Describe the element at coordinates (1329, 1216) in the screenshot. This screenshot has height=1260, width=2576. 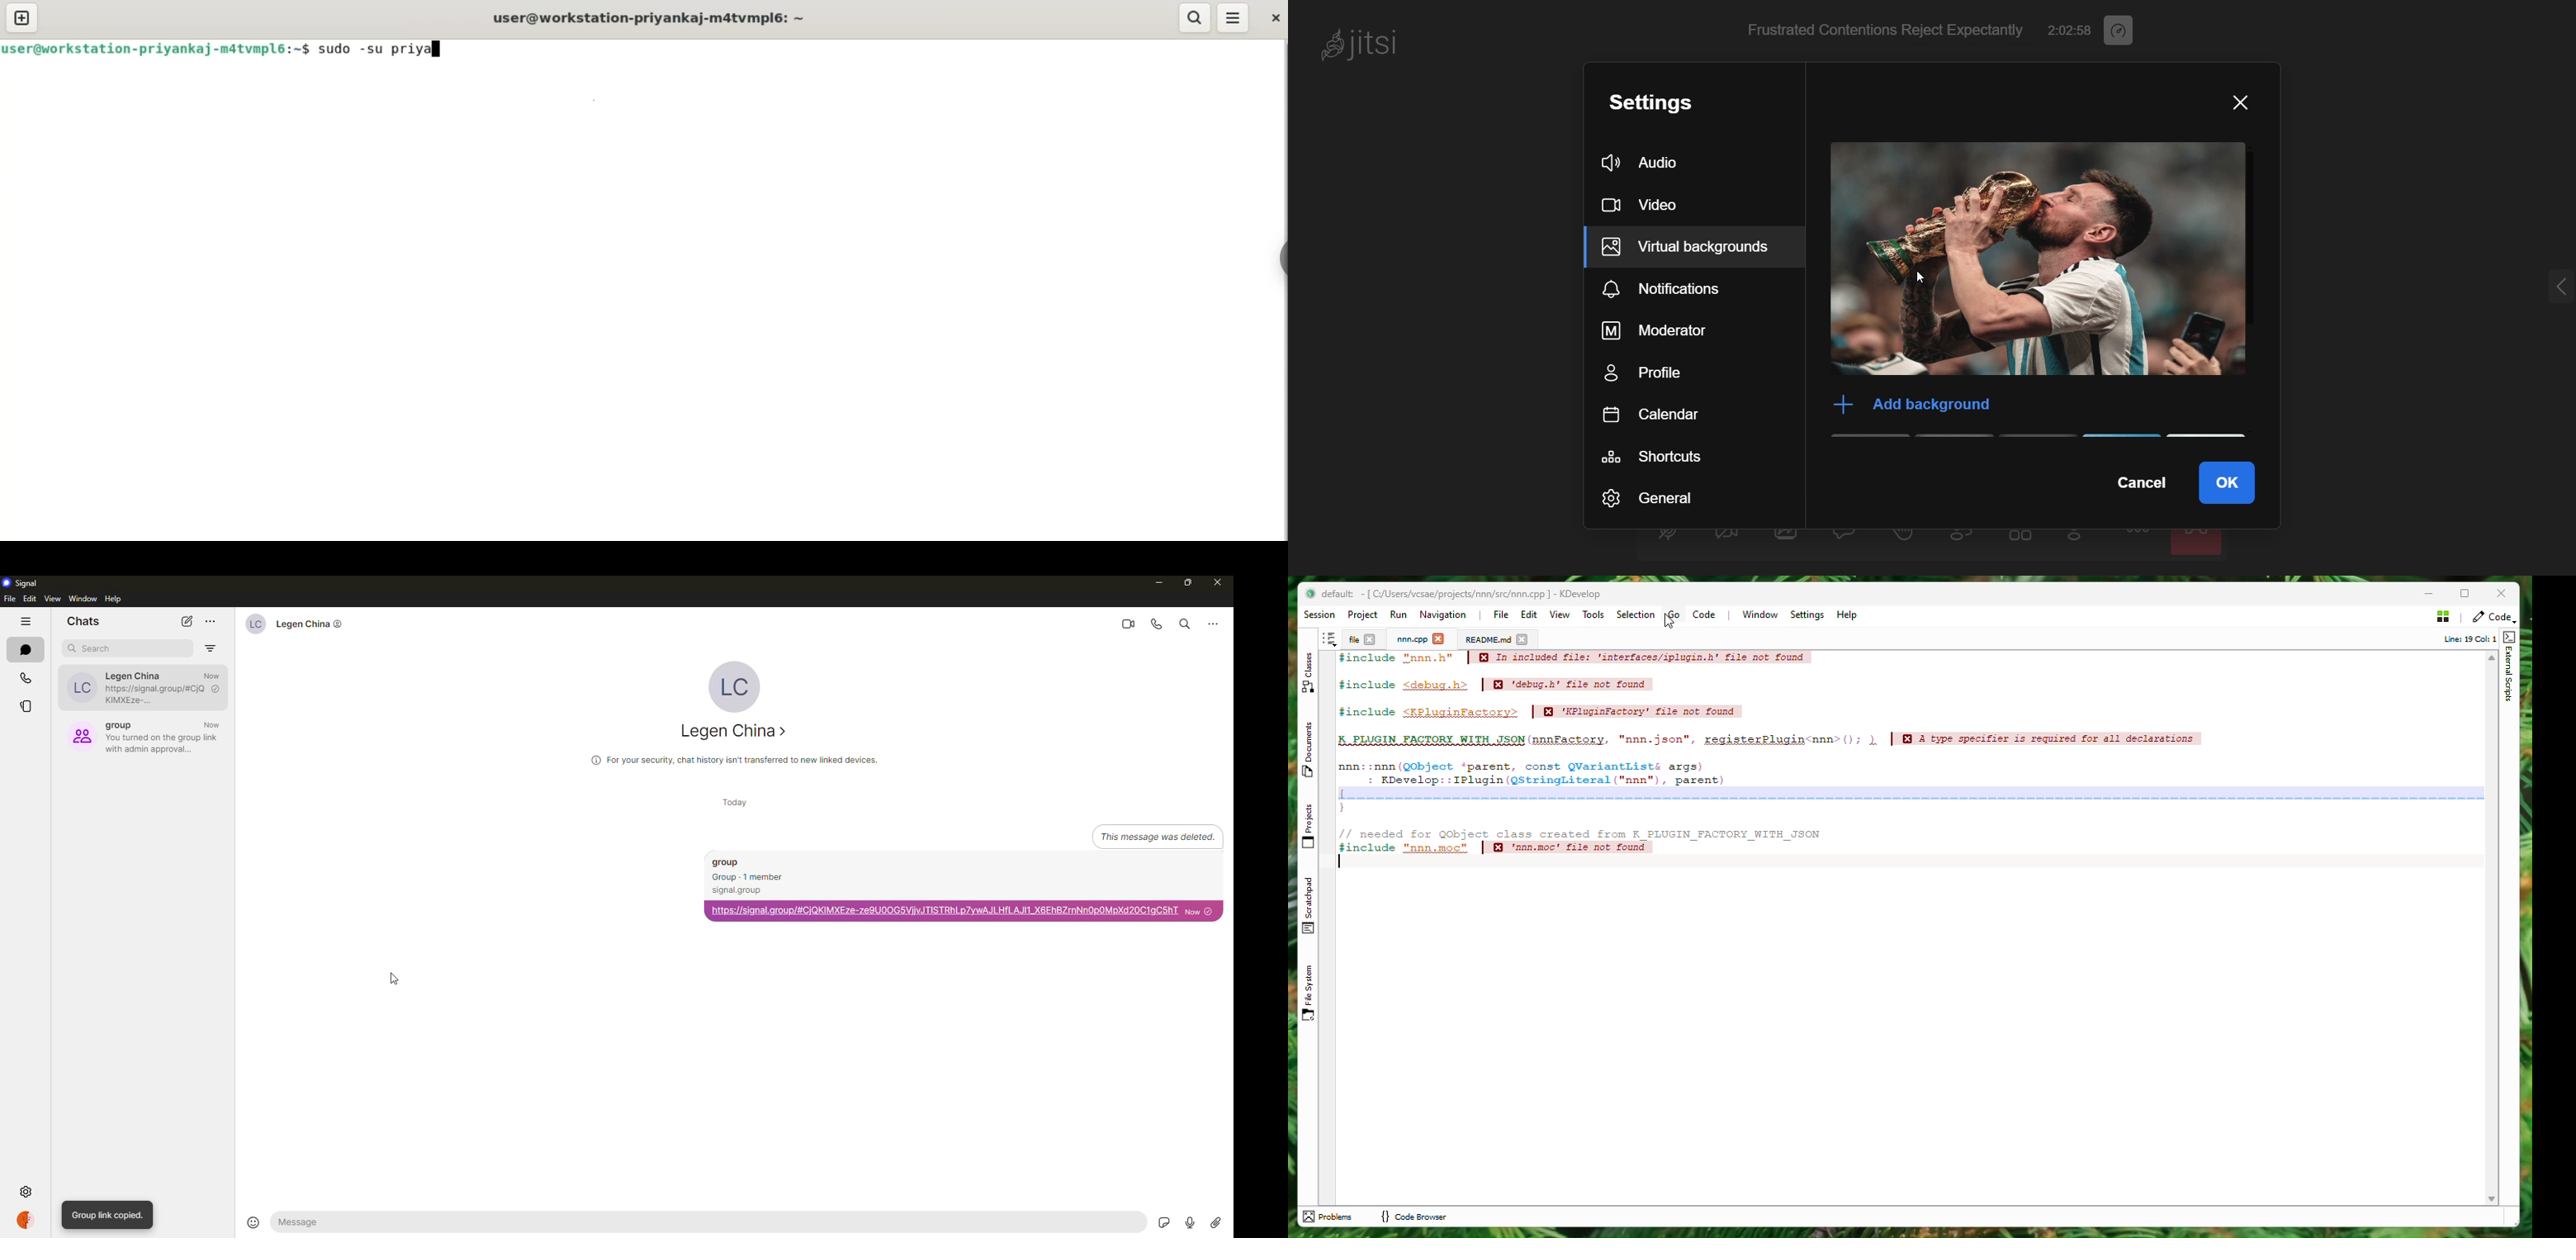
I see `problems` at that location.